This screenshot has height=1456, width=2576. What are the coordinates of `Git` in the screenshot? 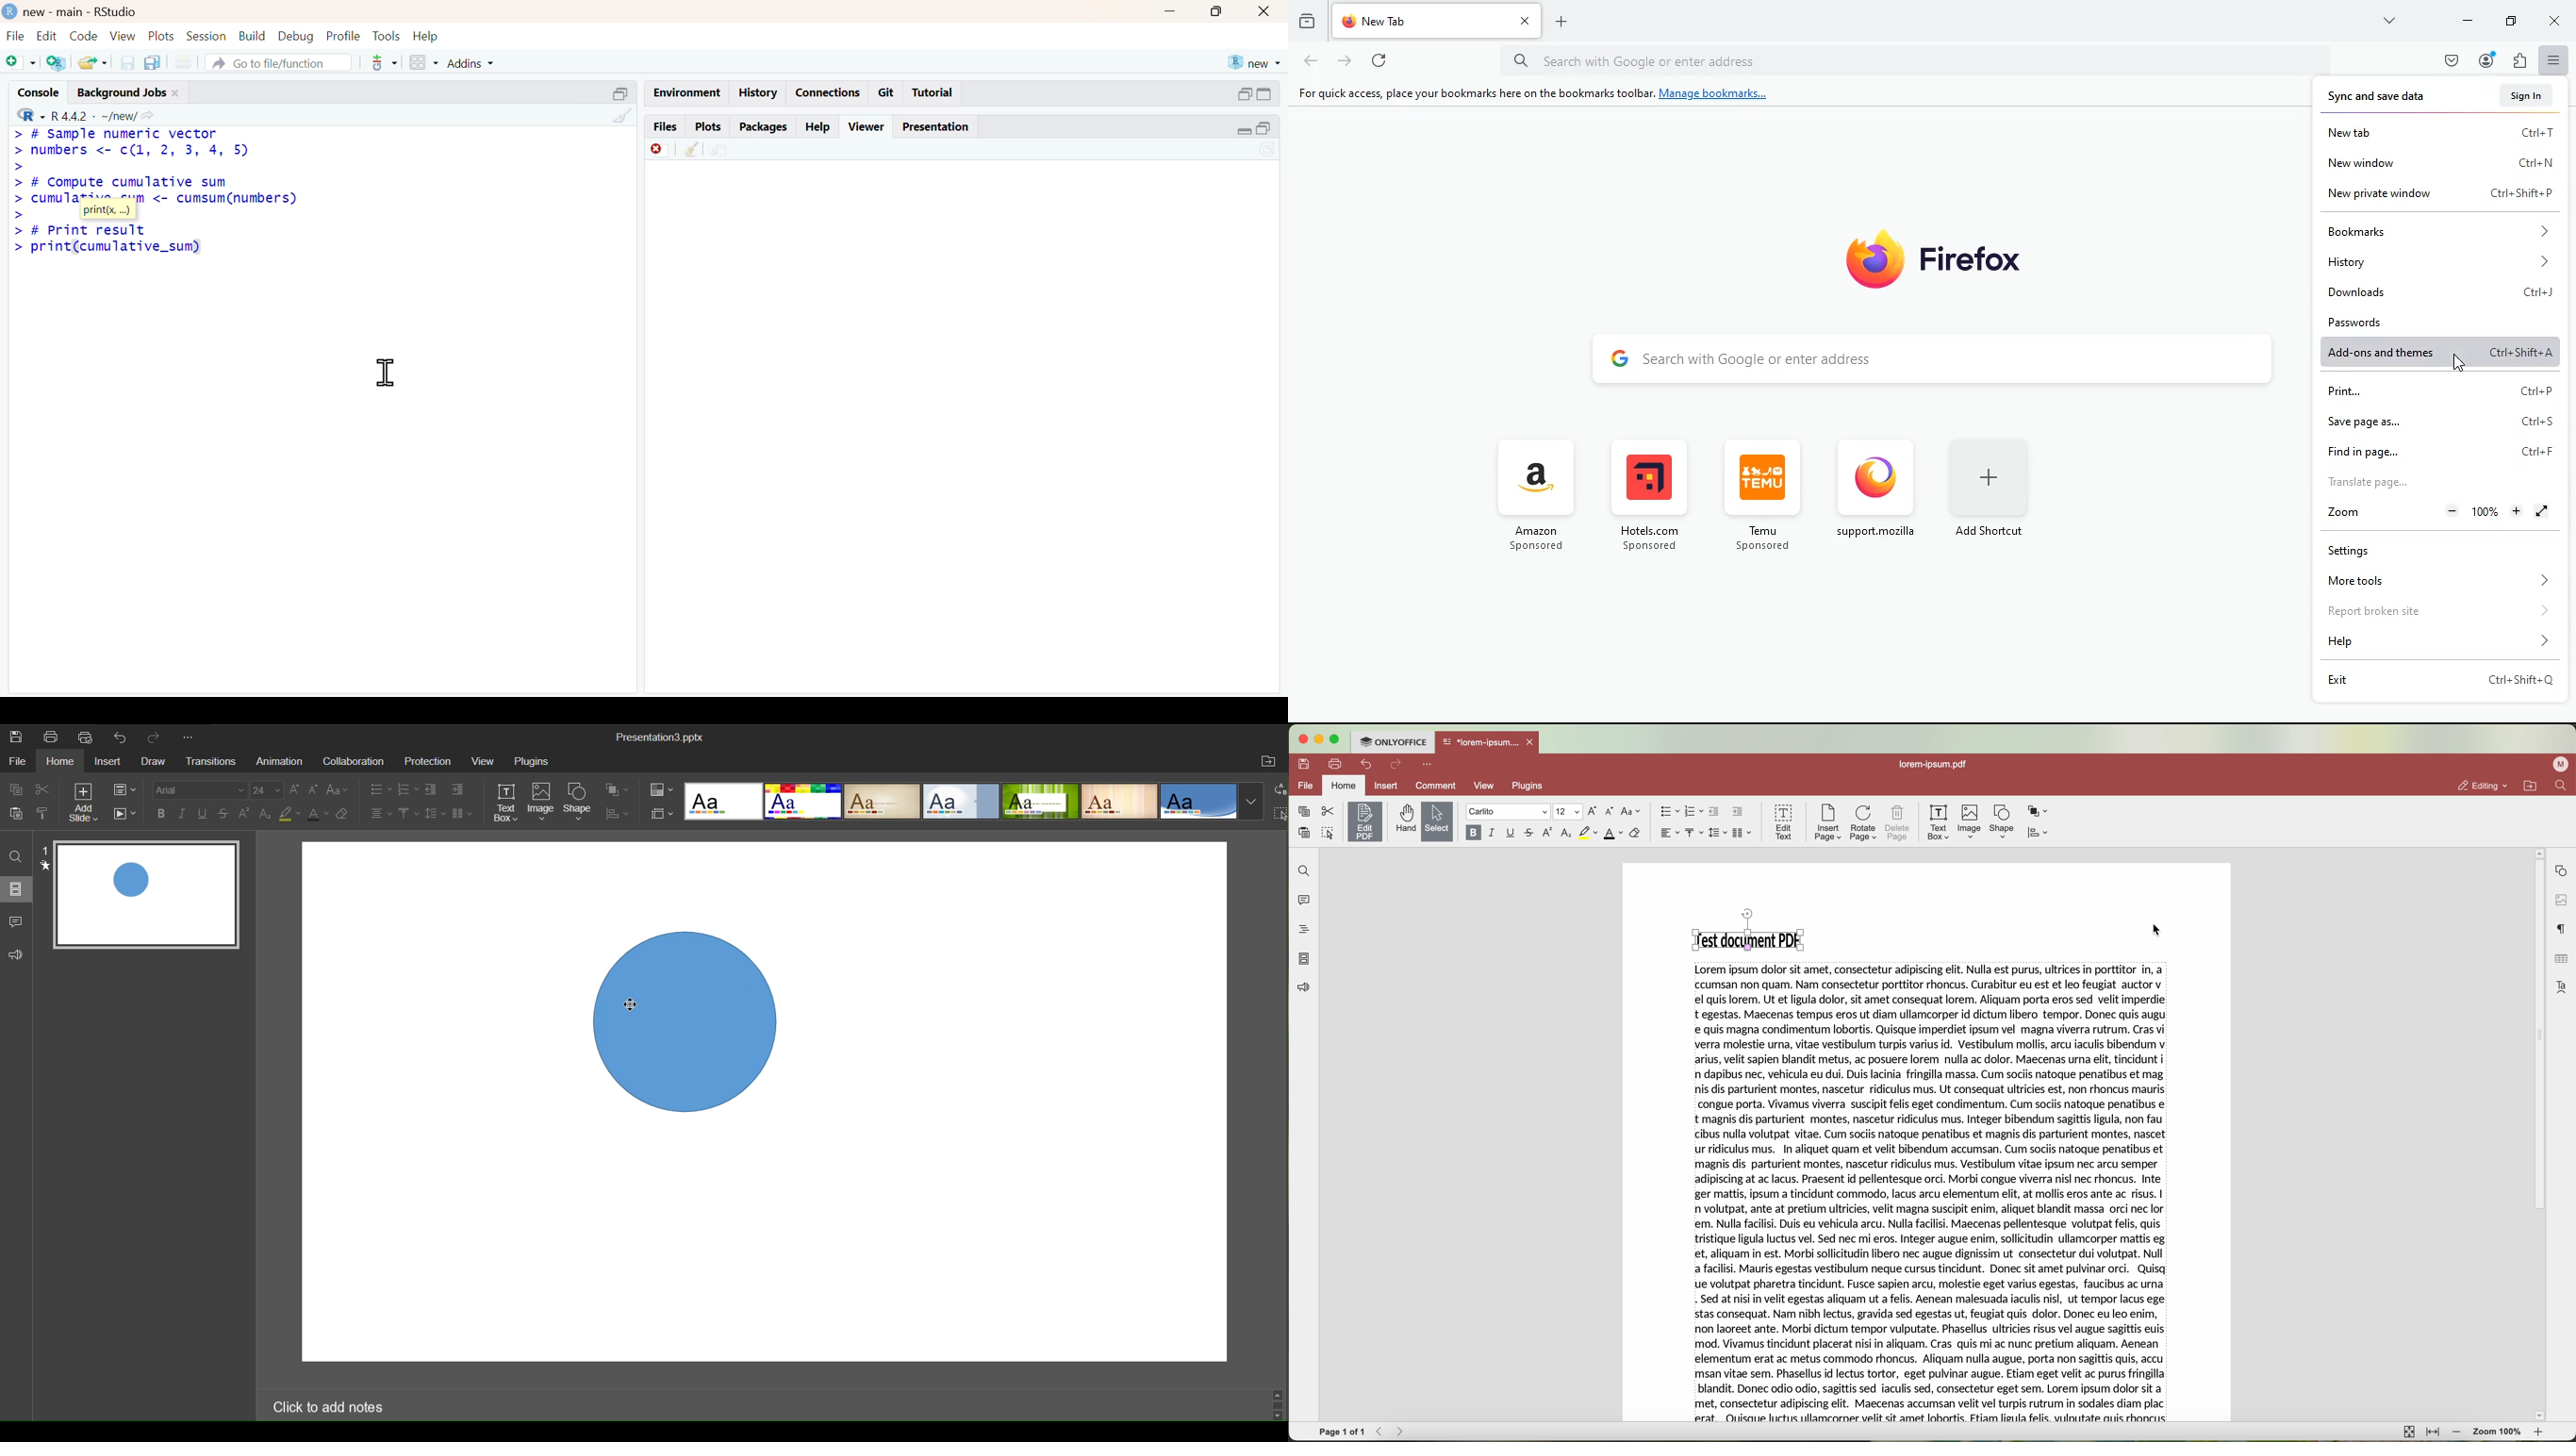 It's located at (886, 93).